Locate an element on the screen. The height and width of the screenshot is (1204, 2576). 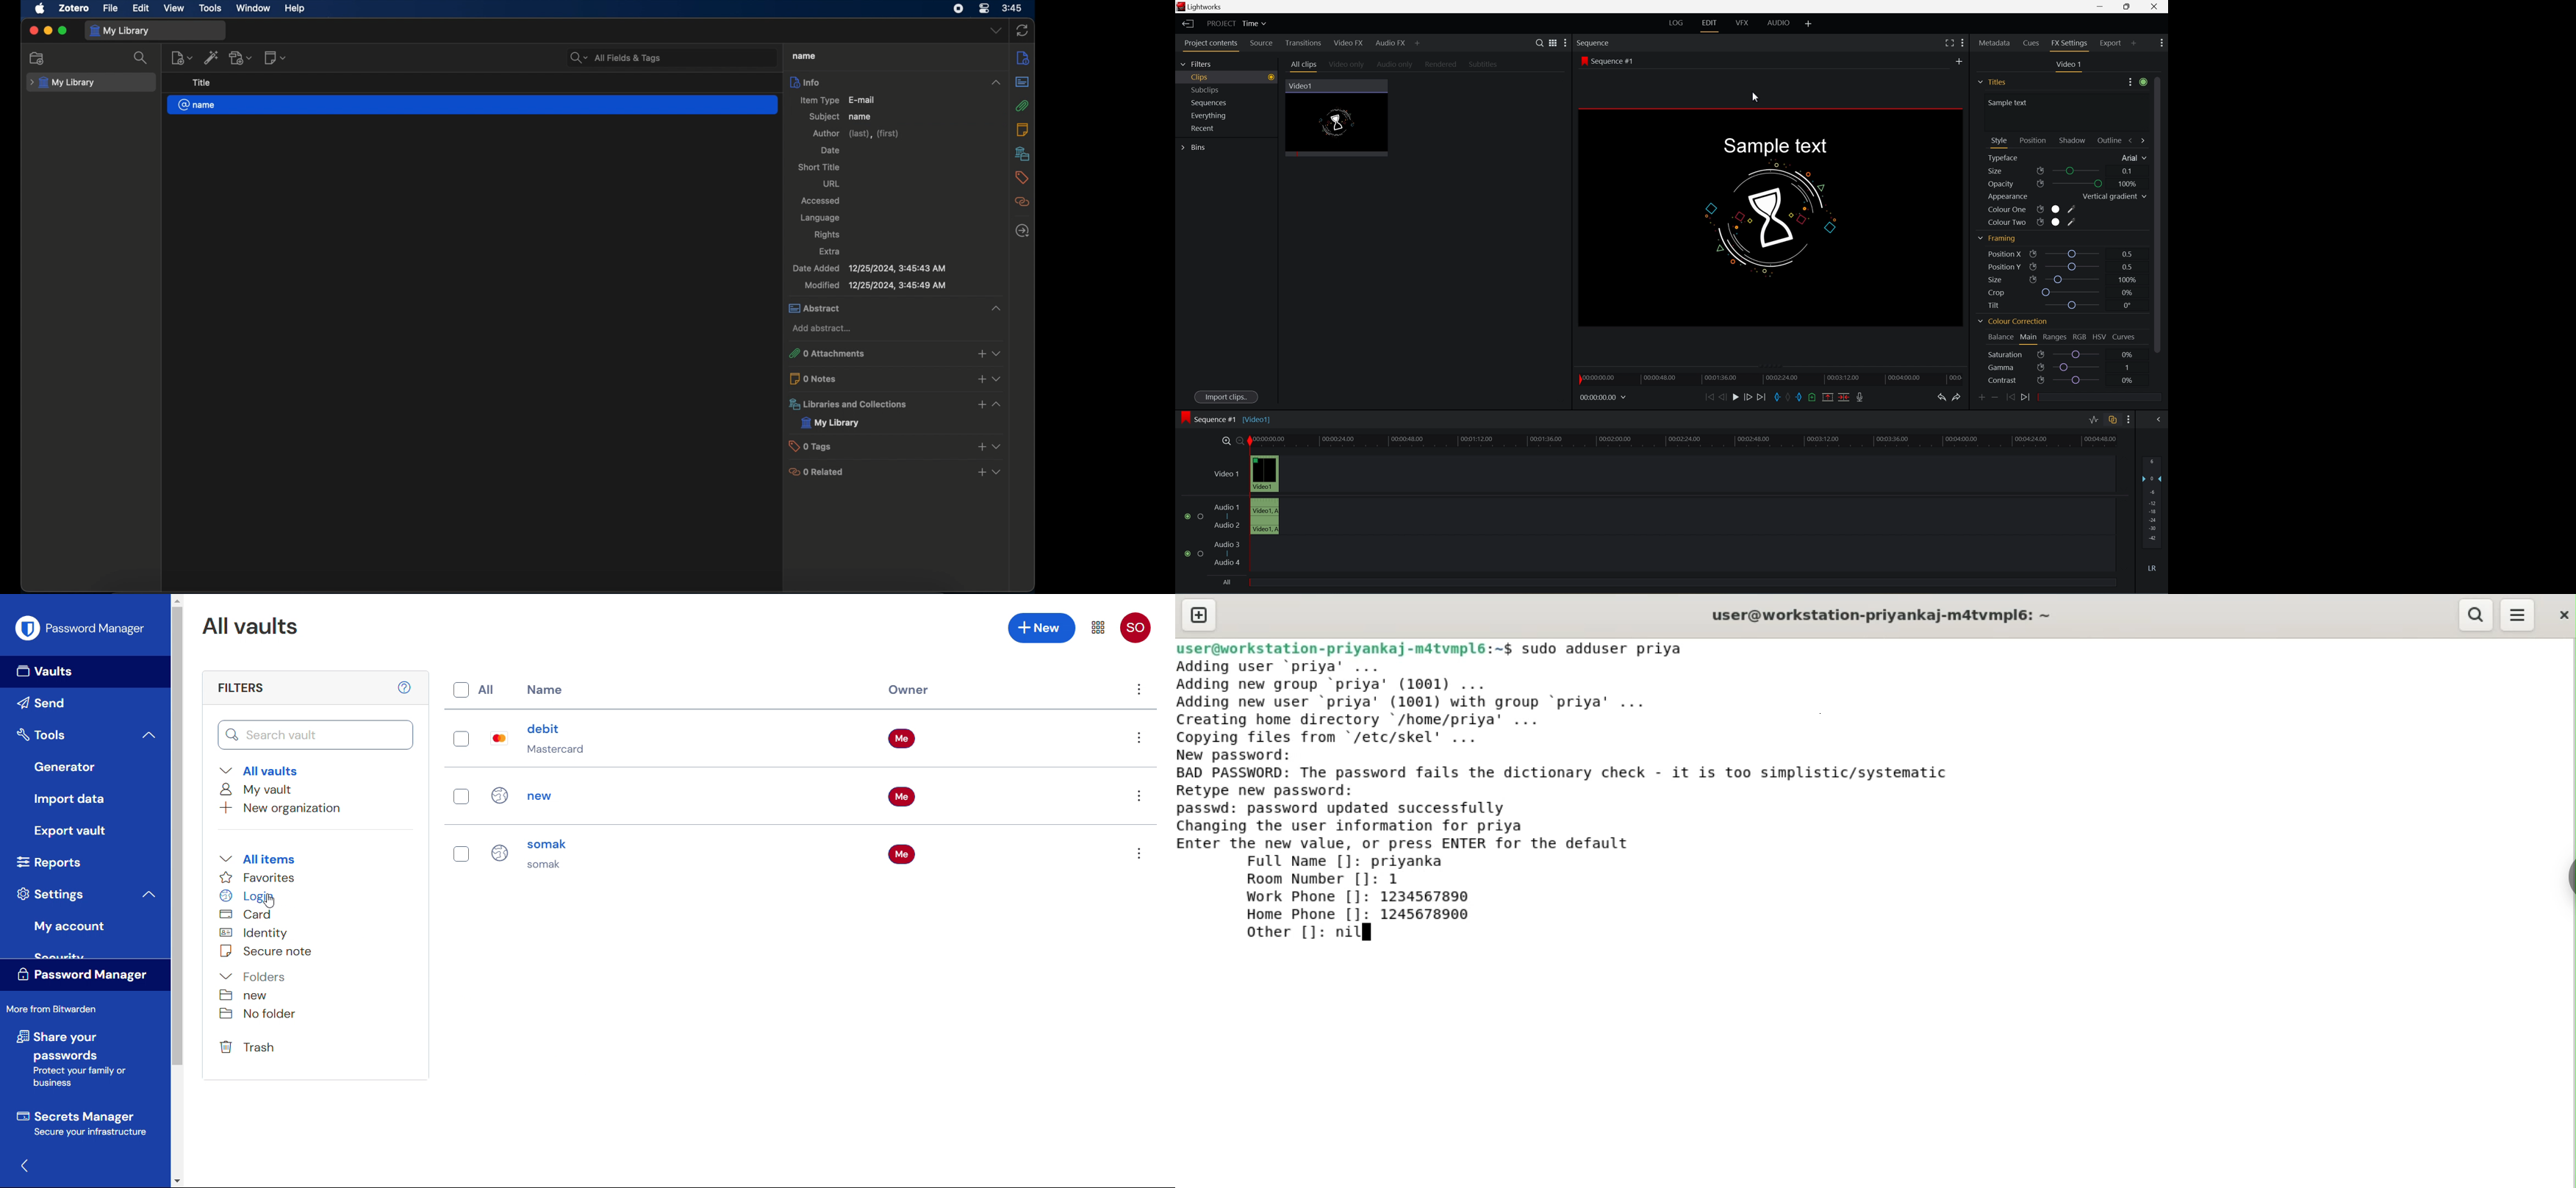
sequence#1 is located at coordinates (1217, 417).